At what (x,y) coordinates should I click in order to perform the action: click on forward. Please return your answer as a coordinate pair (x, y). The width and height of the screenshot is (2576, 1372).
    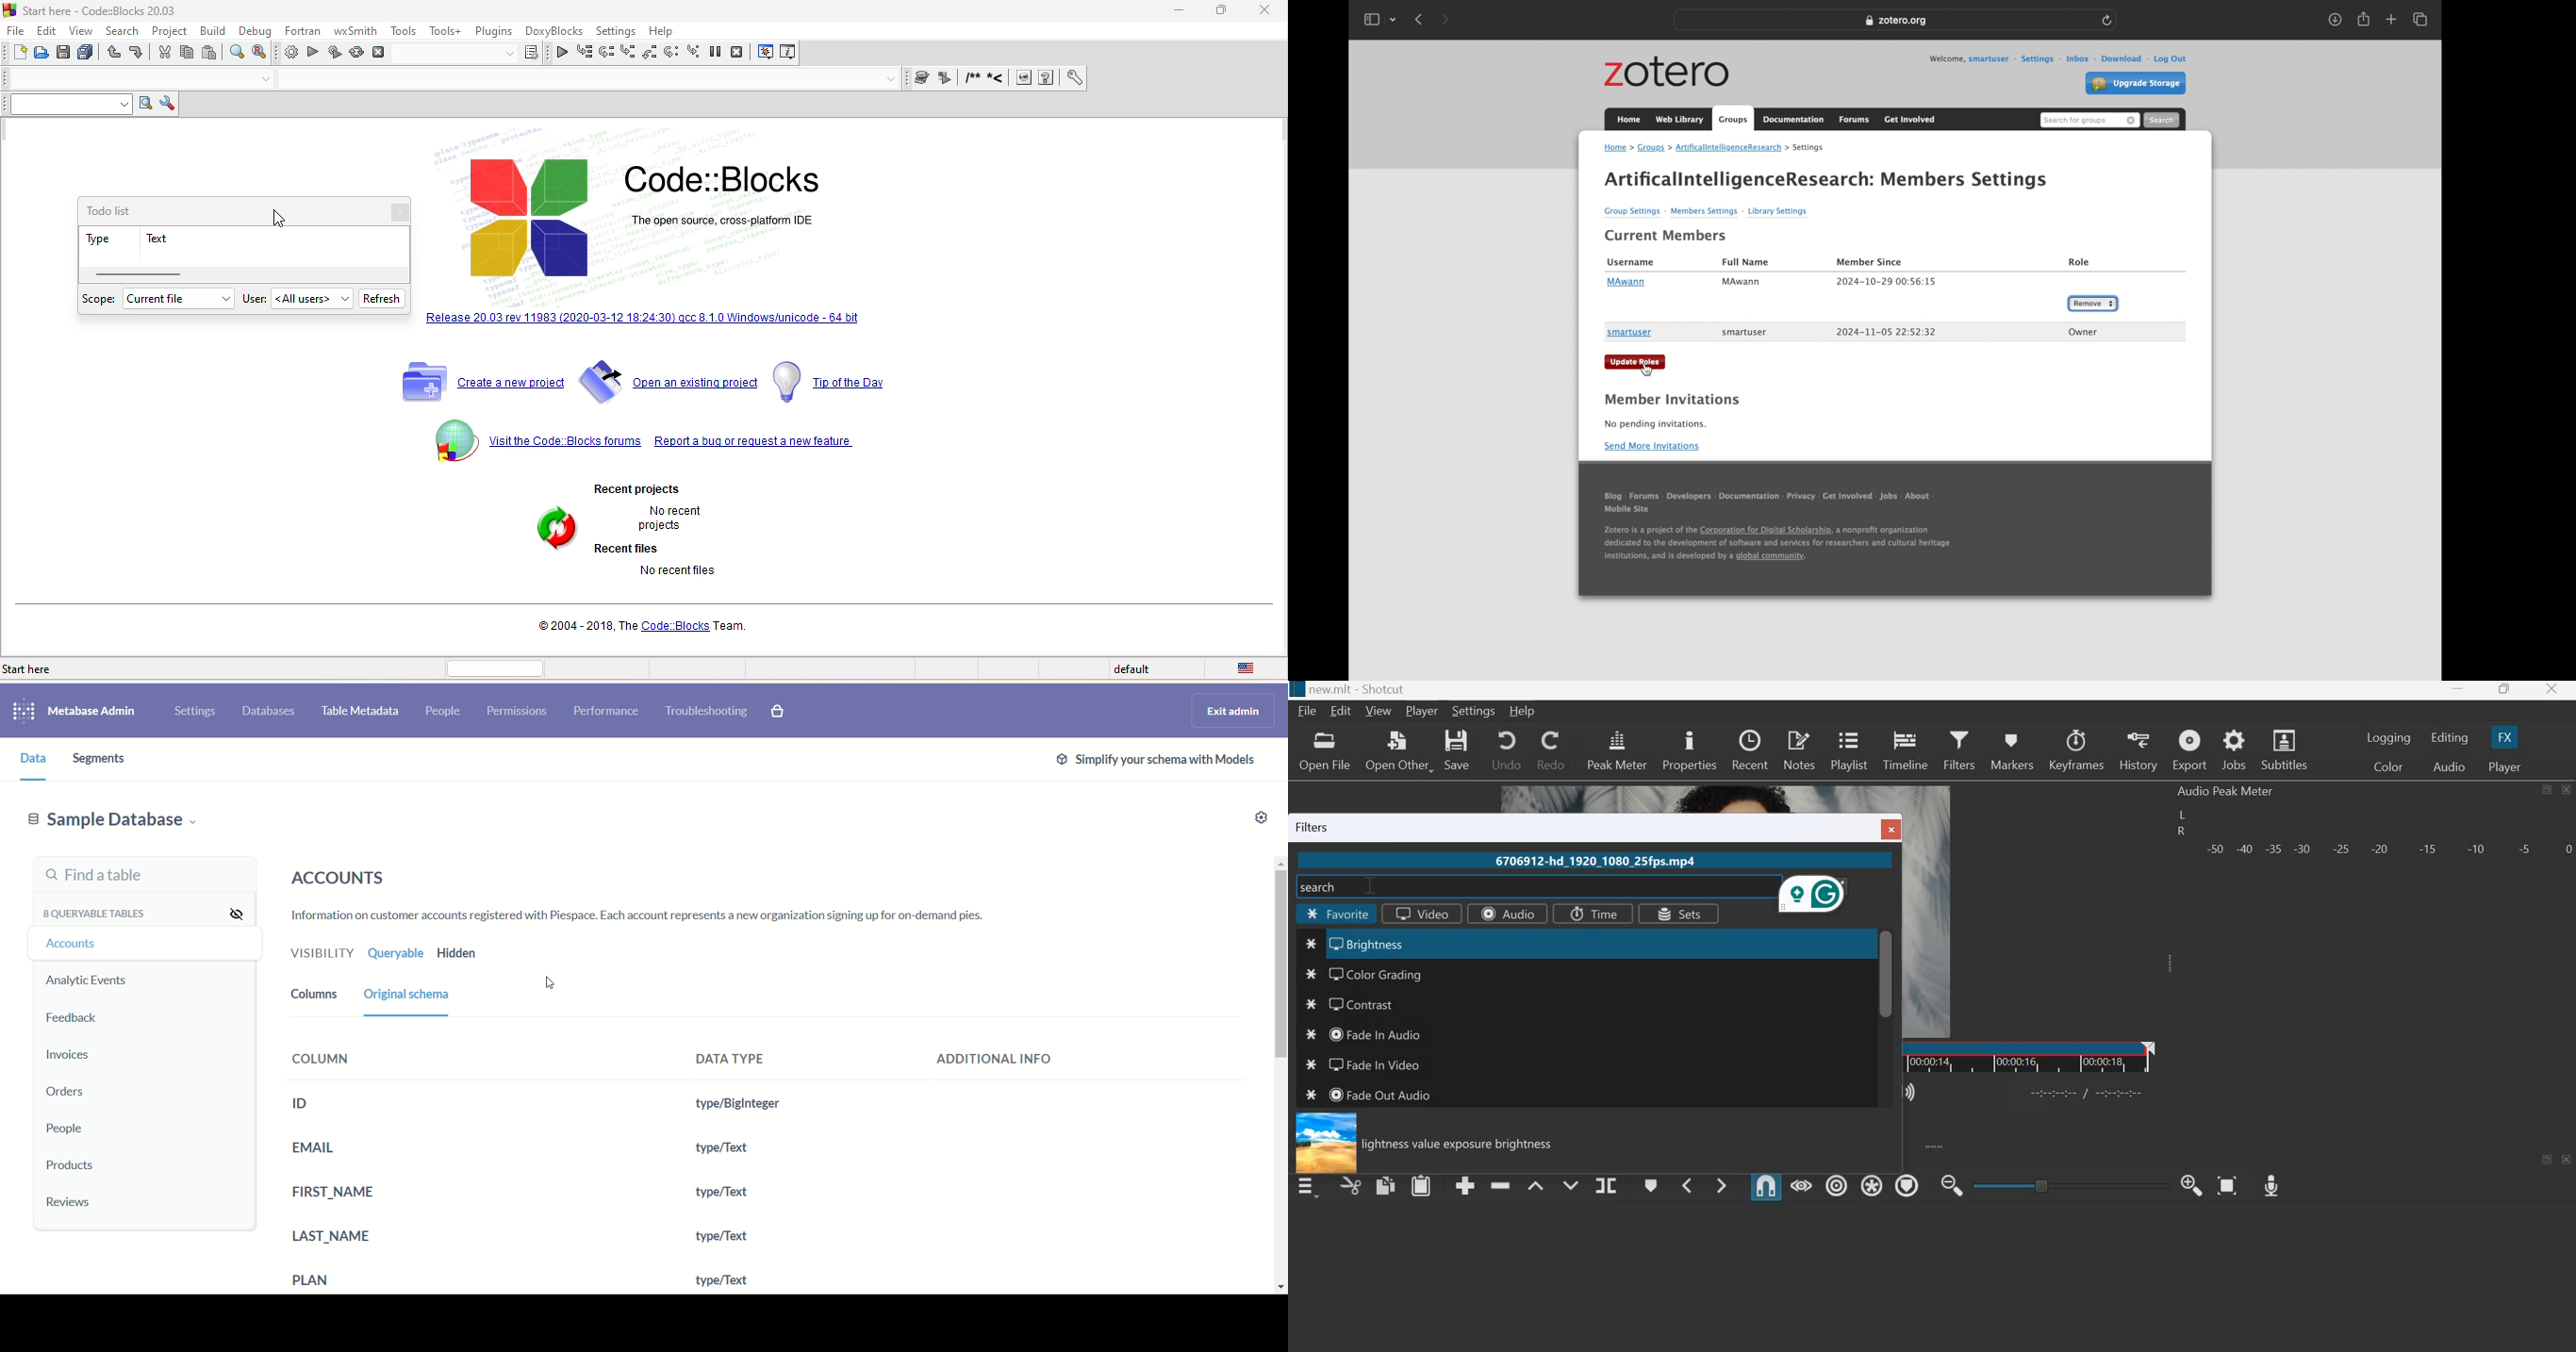
    Looking at the image, I should click on (1445, 20).